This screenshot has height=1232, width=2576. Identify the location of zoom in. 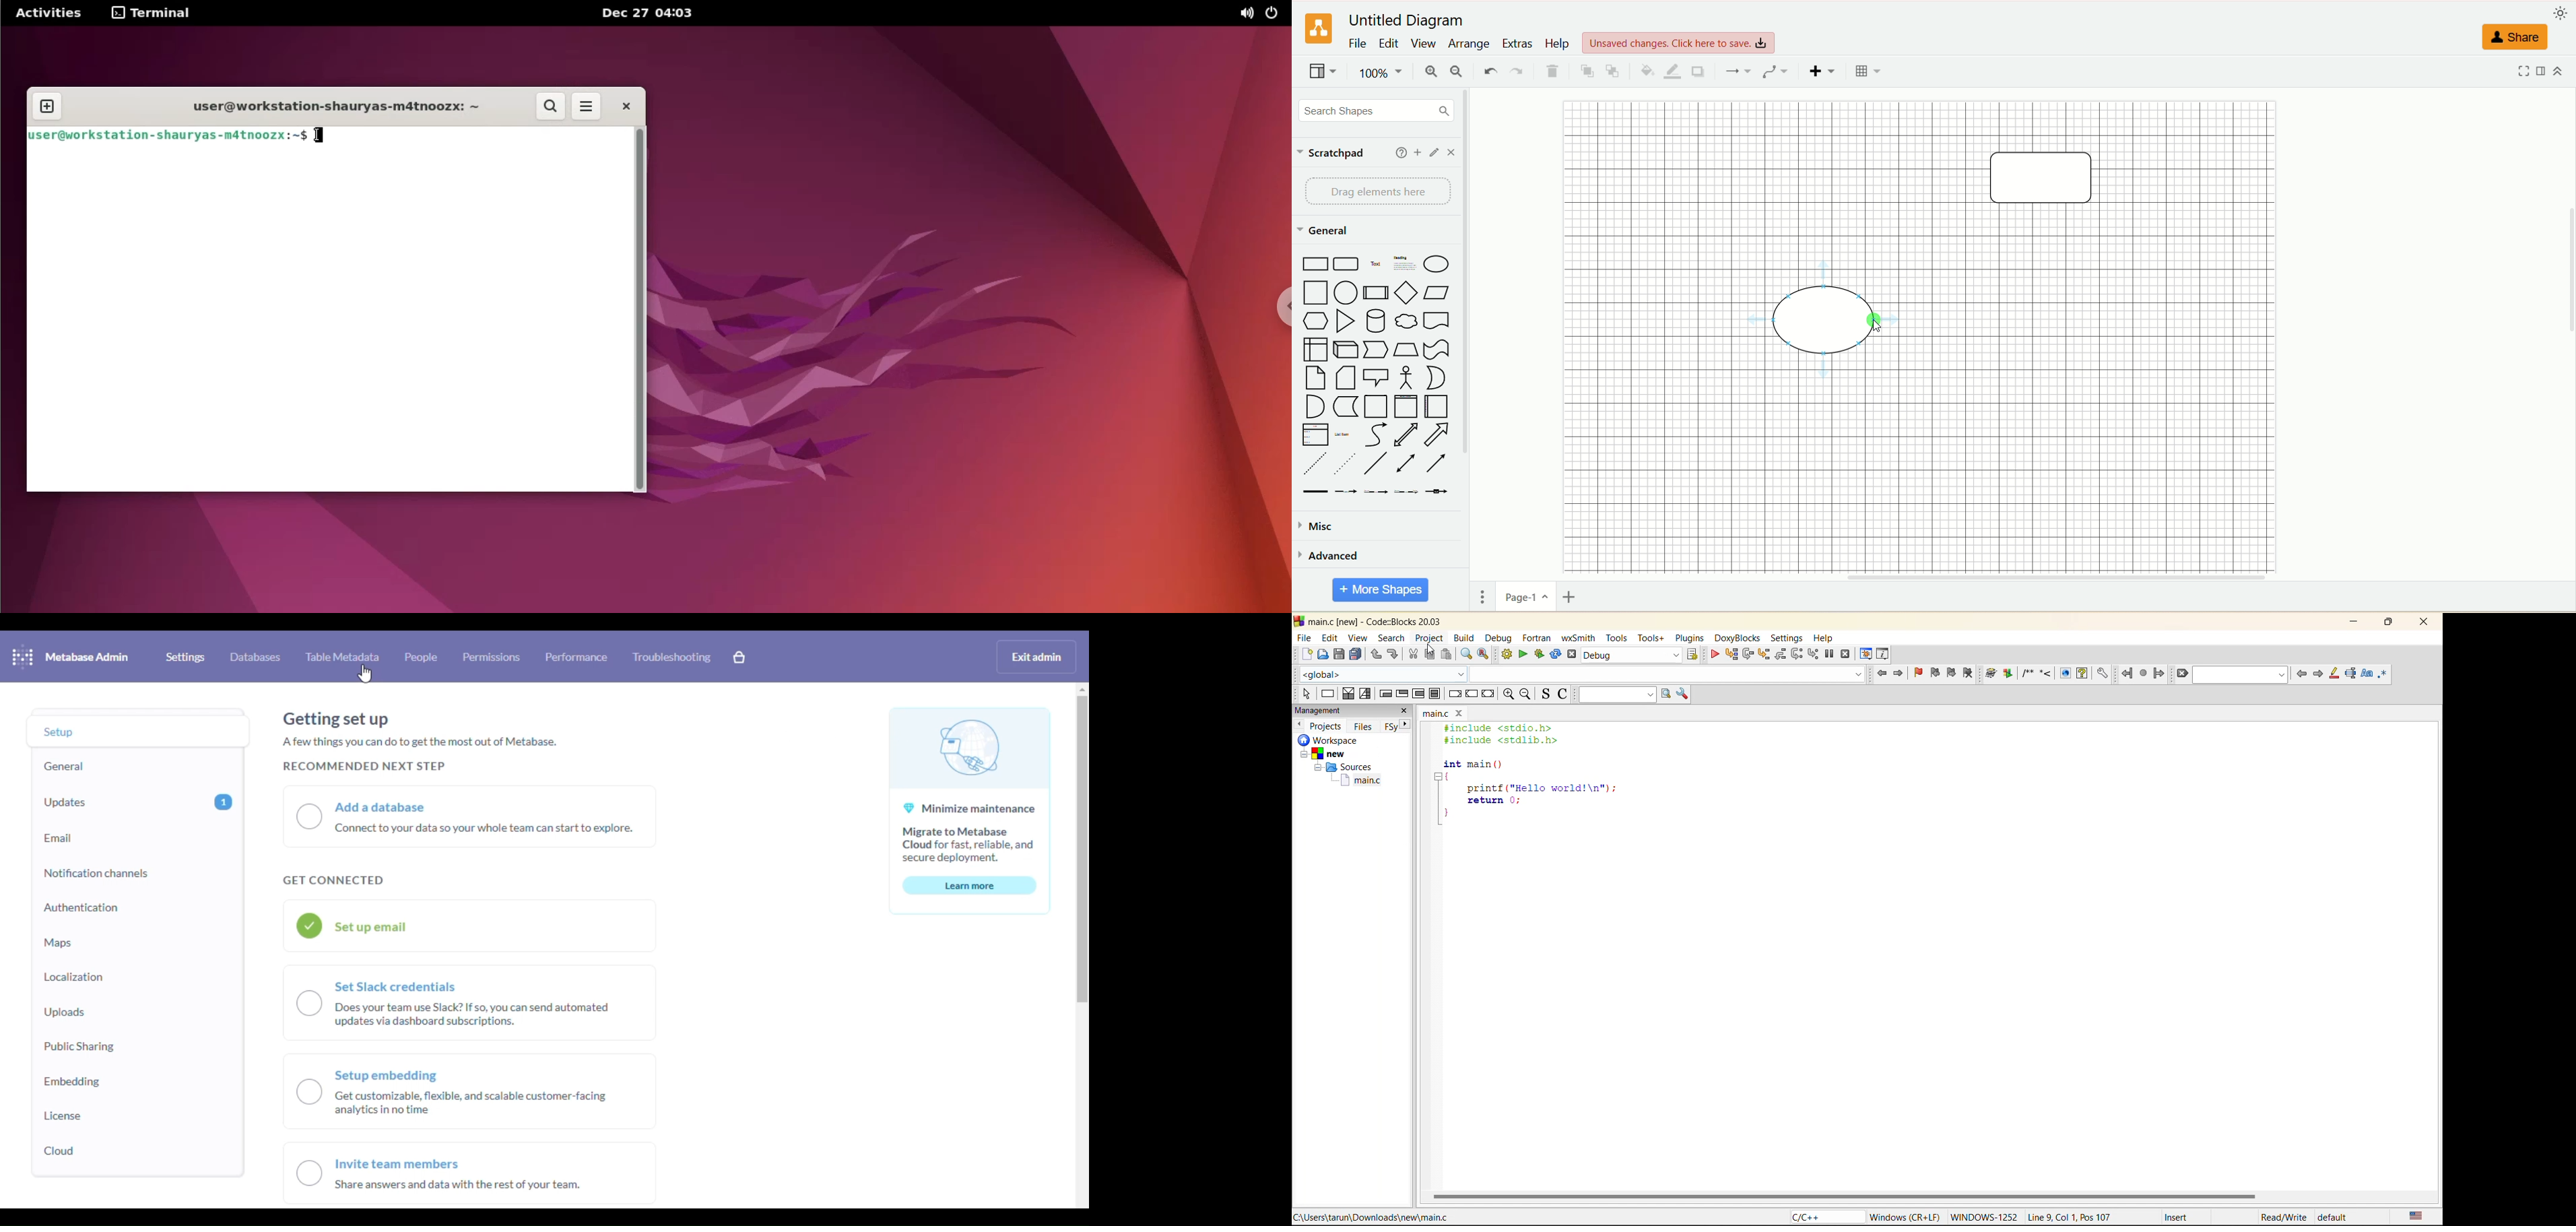
(1508, 695).